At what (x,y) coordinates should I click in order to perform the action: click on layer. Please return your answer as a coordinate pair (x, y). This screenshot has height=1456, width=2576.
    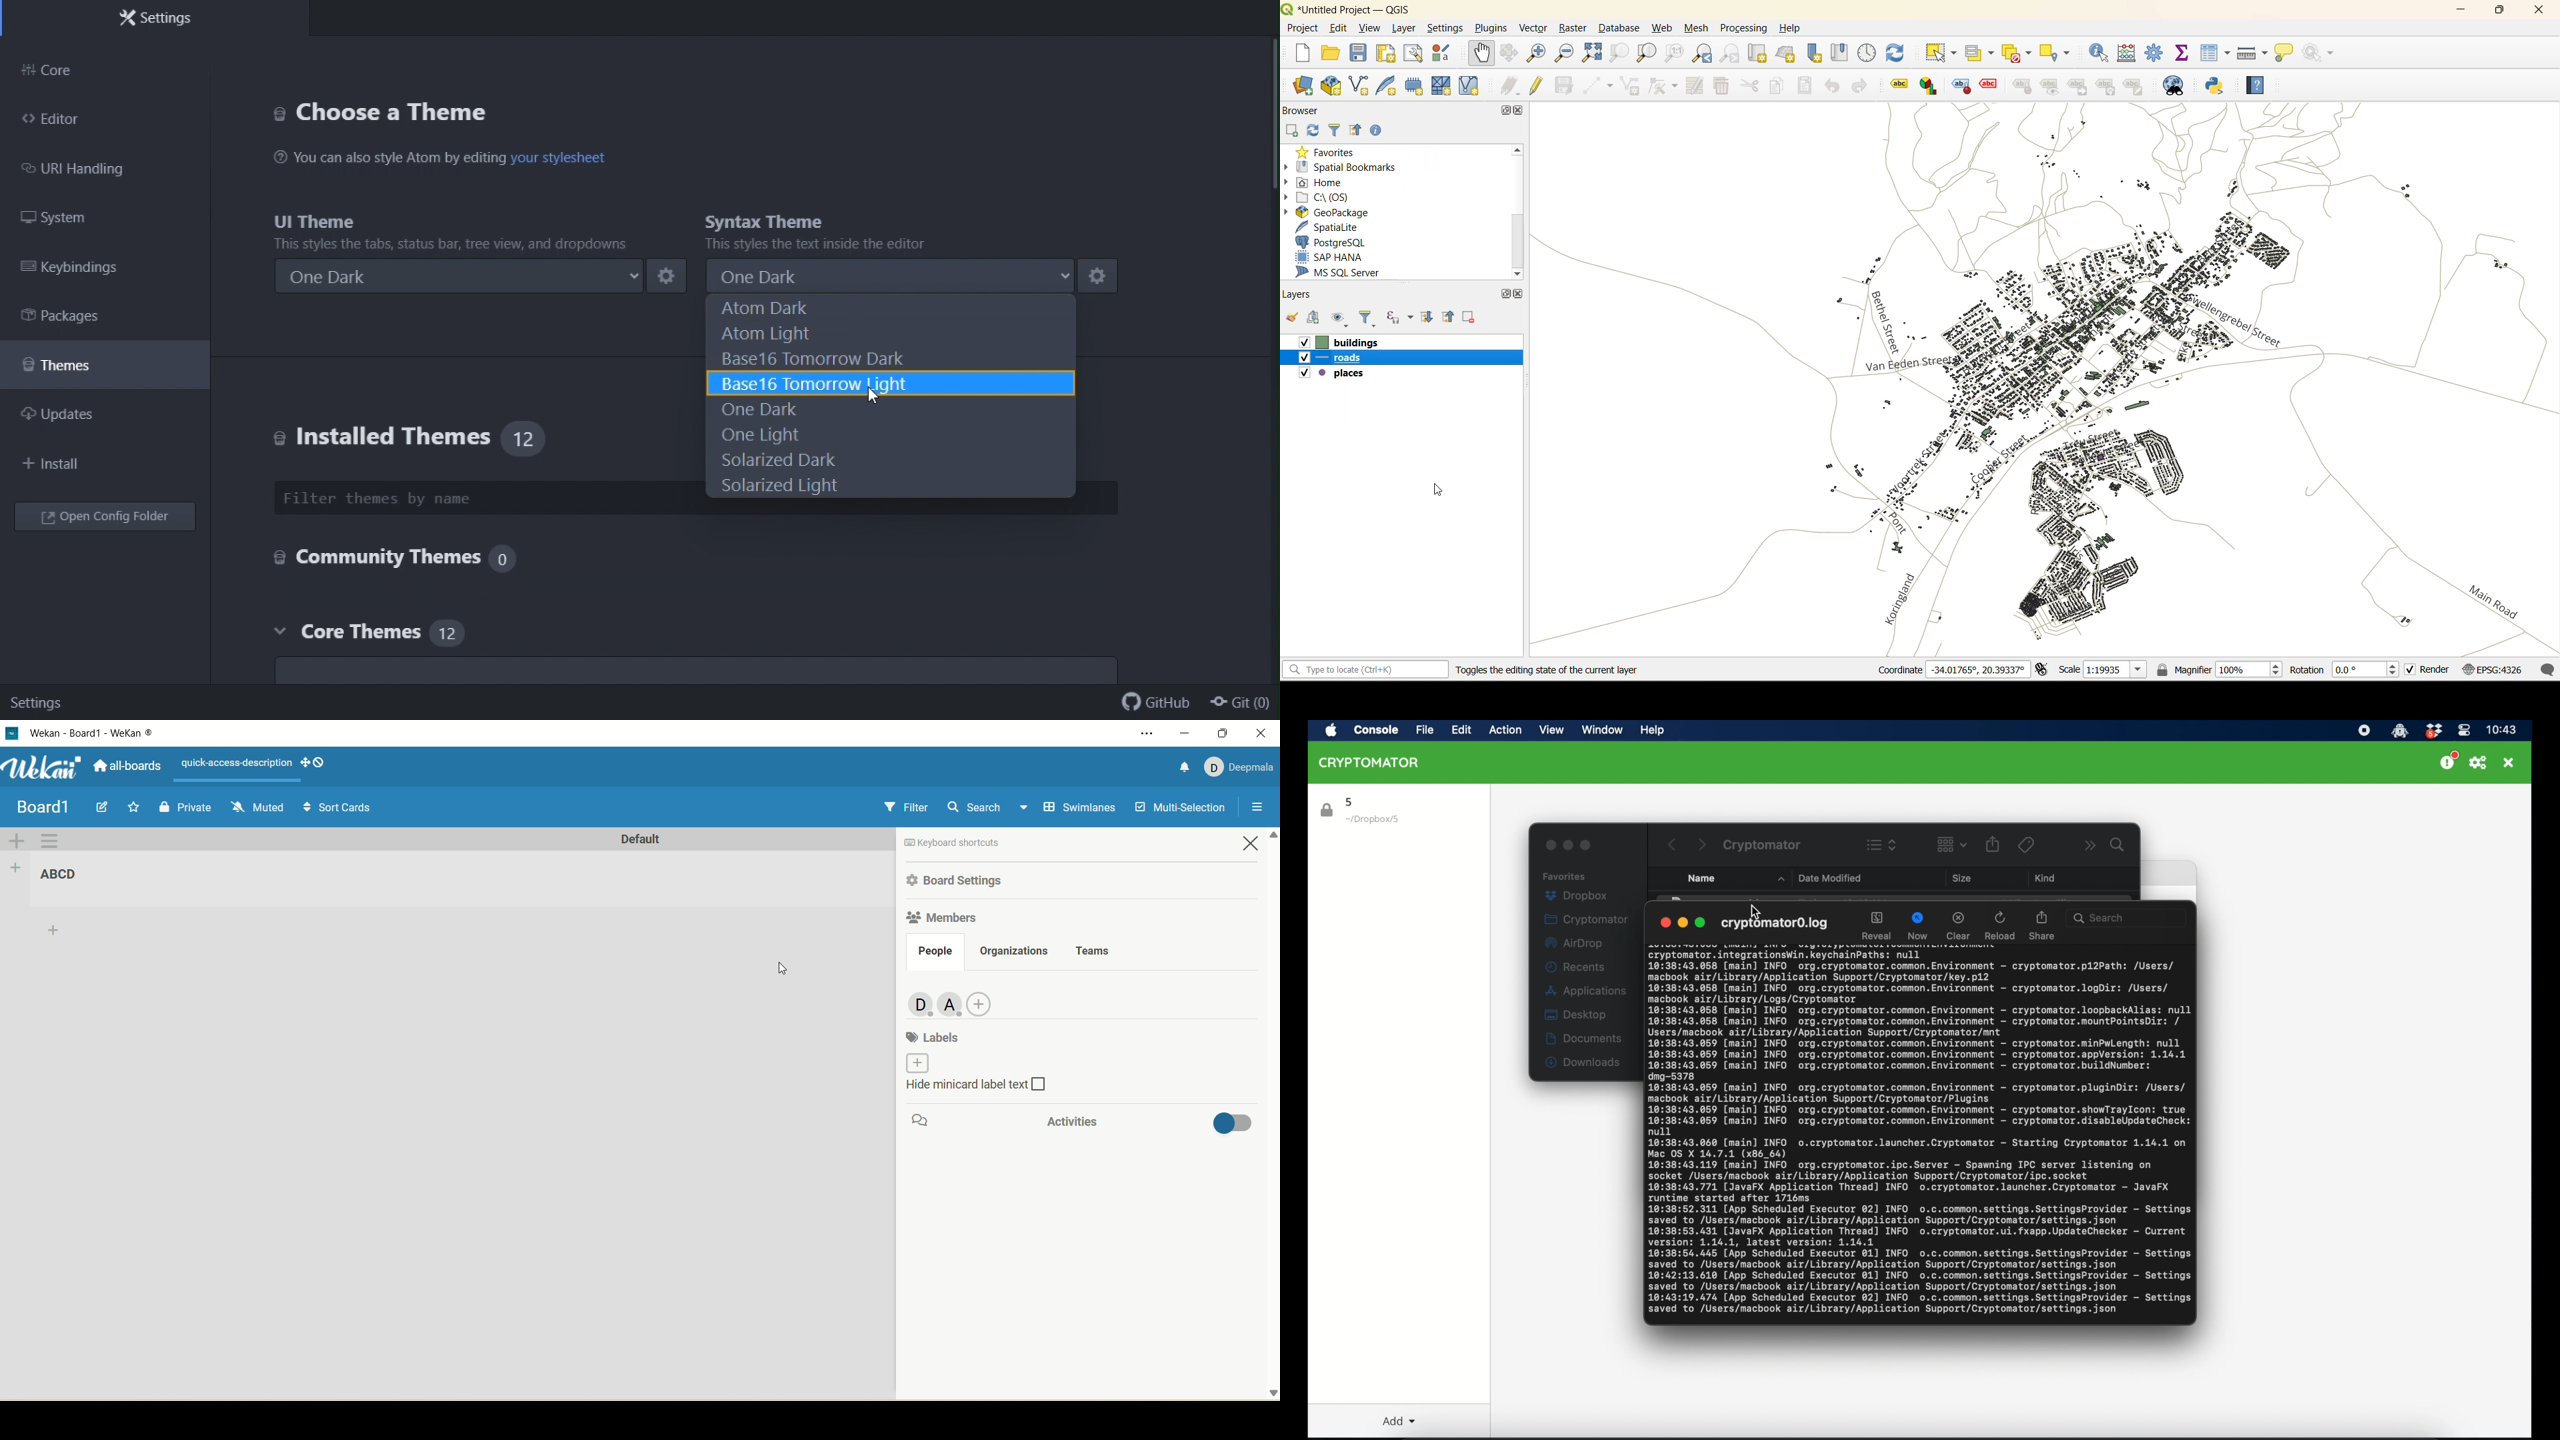
    Looking at the image, I should click on (1404, 29).